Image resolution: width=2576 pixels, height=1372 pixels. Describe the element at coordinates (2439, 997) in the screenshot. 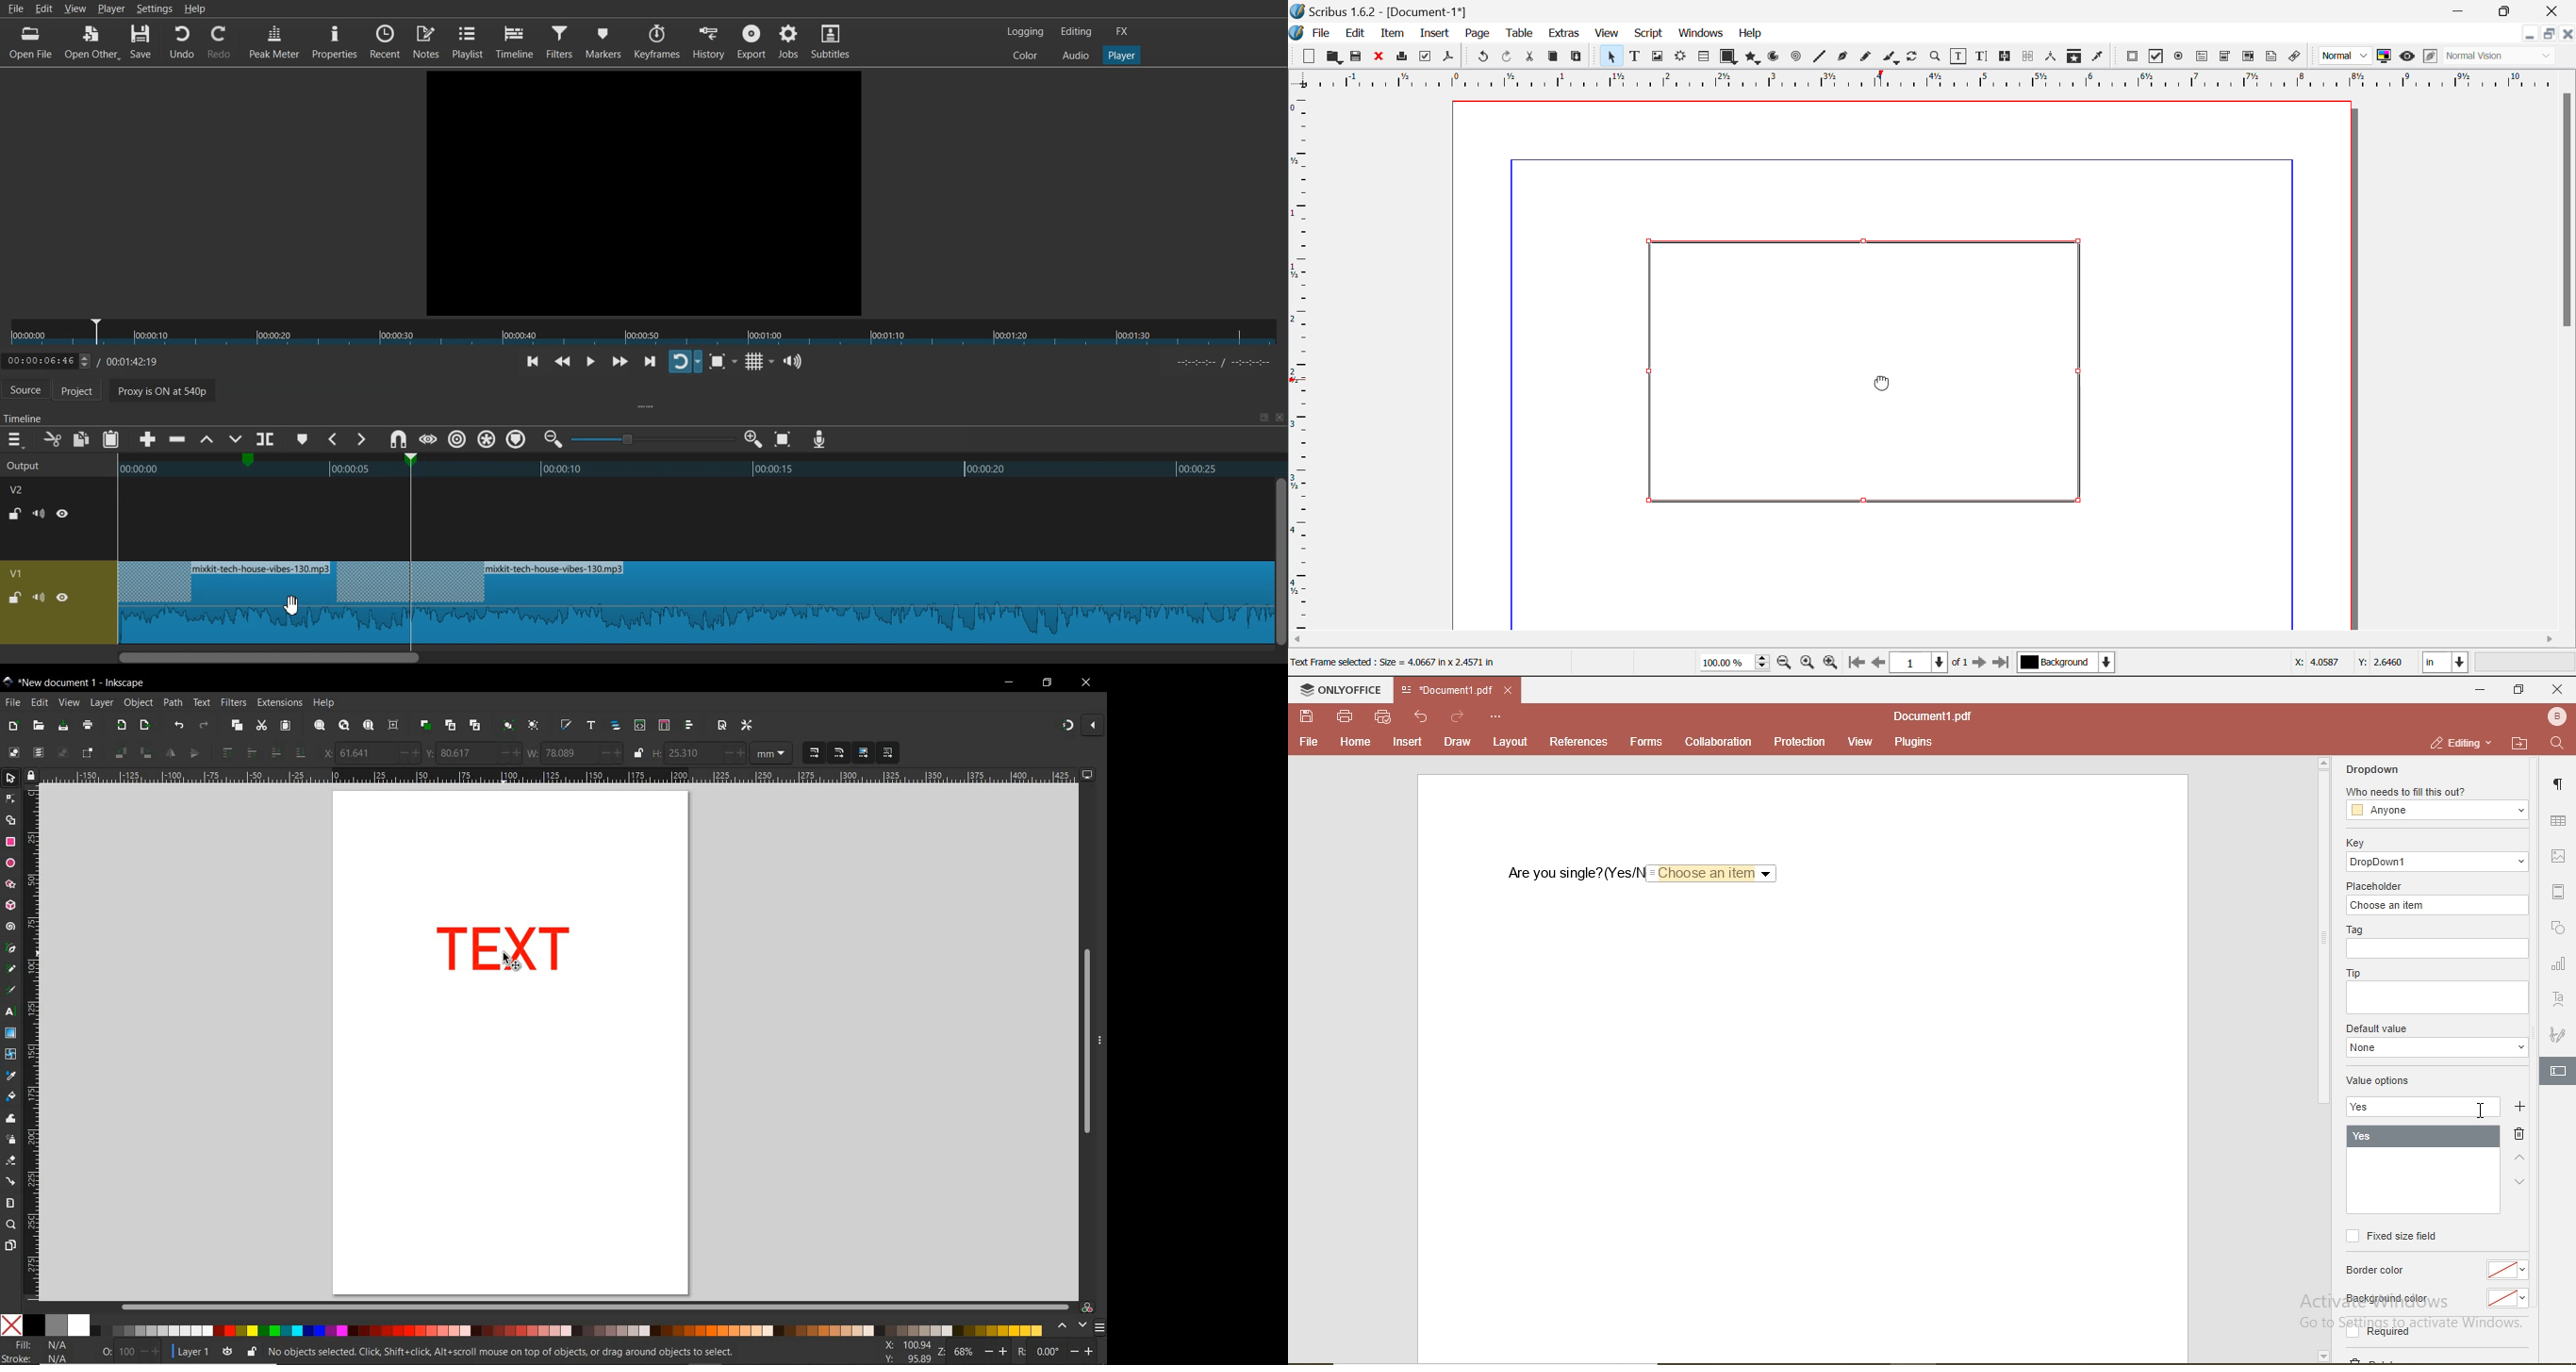

I see `empty box` at that location.